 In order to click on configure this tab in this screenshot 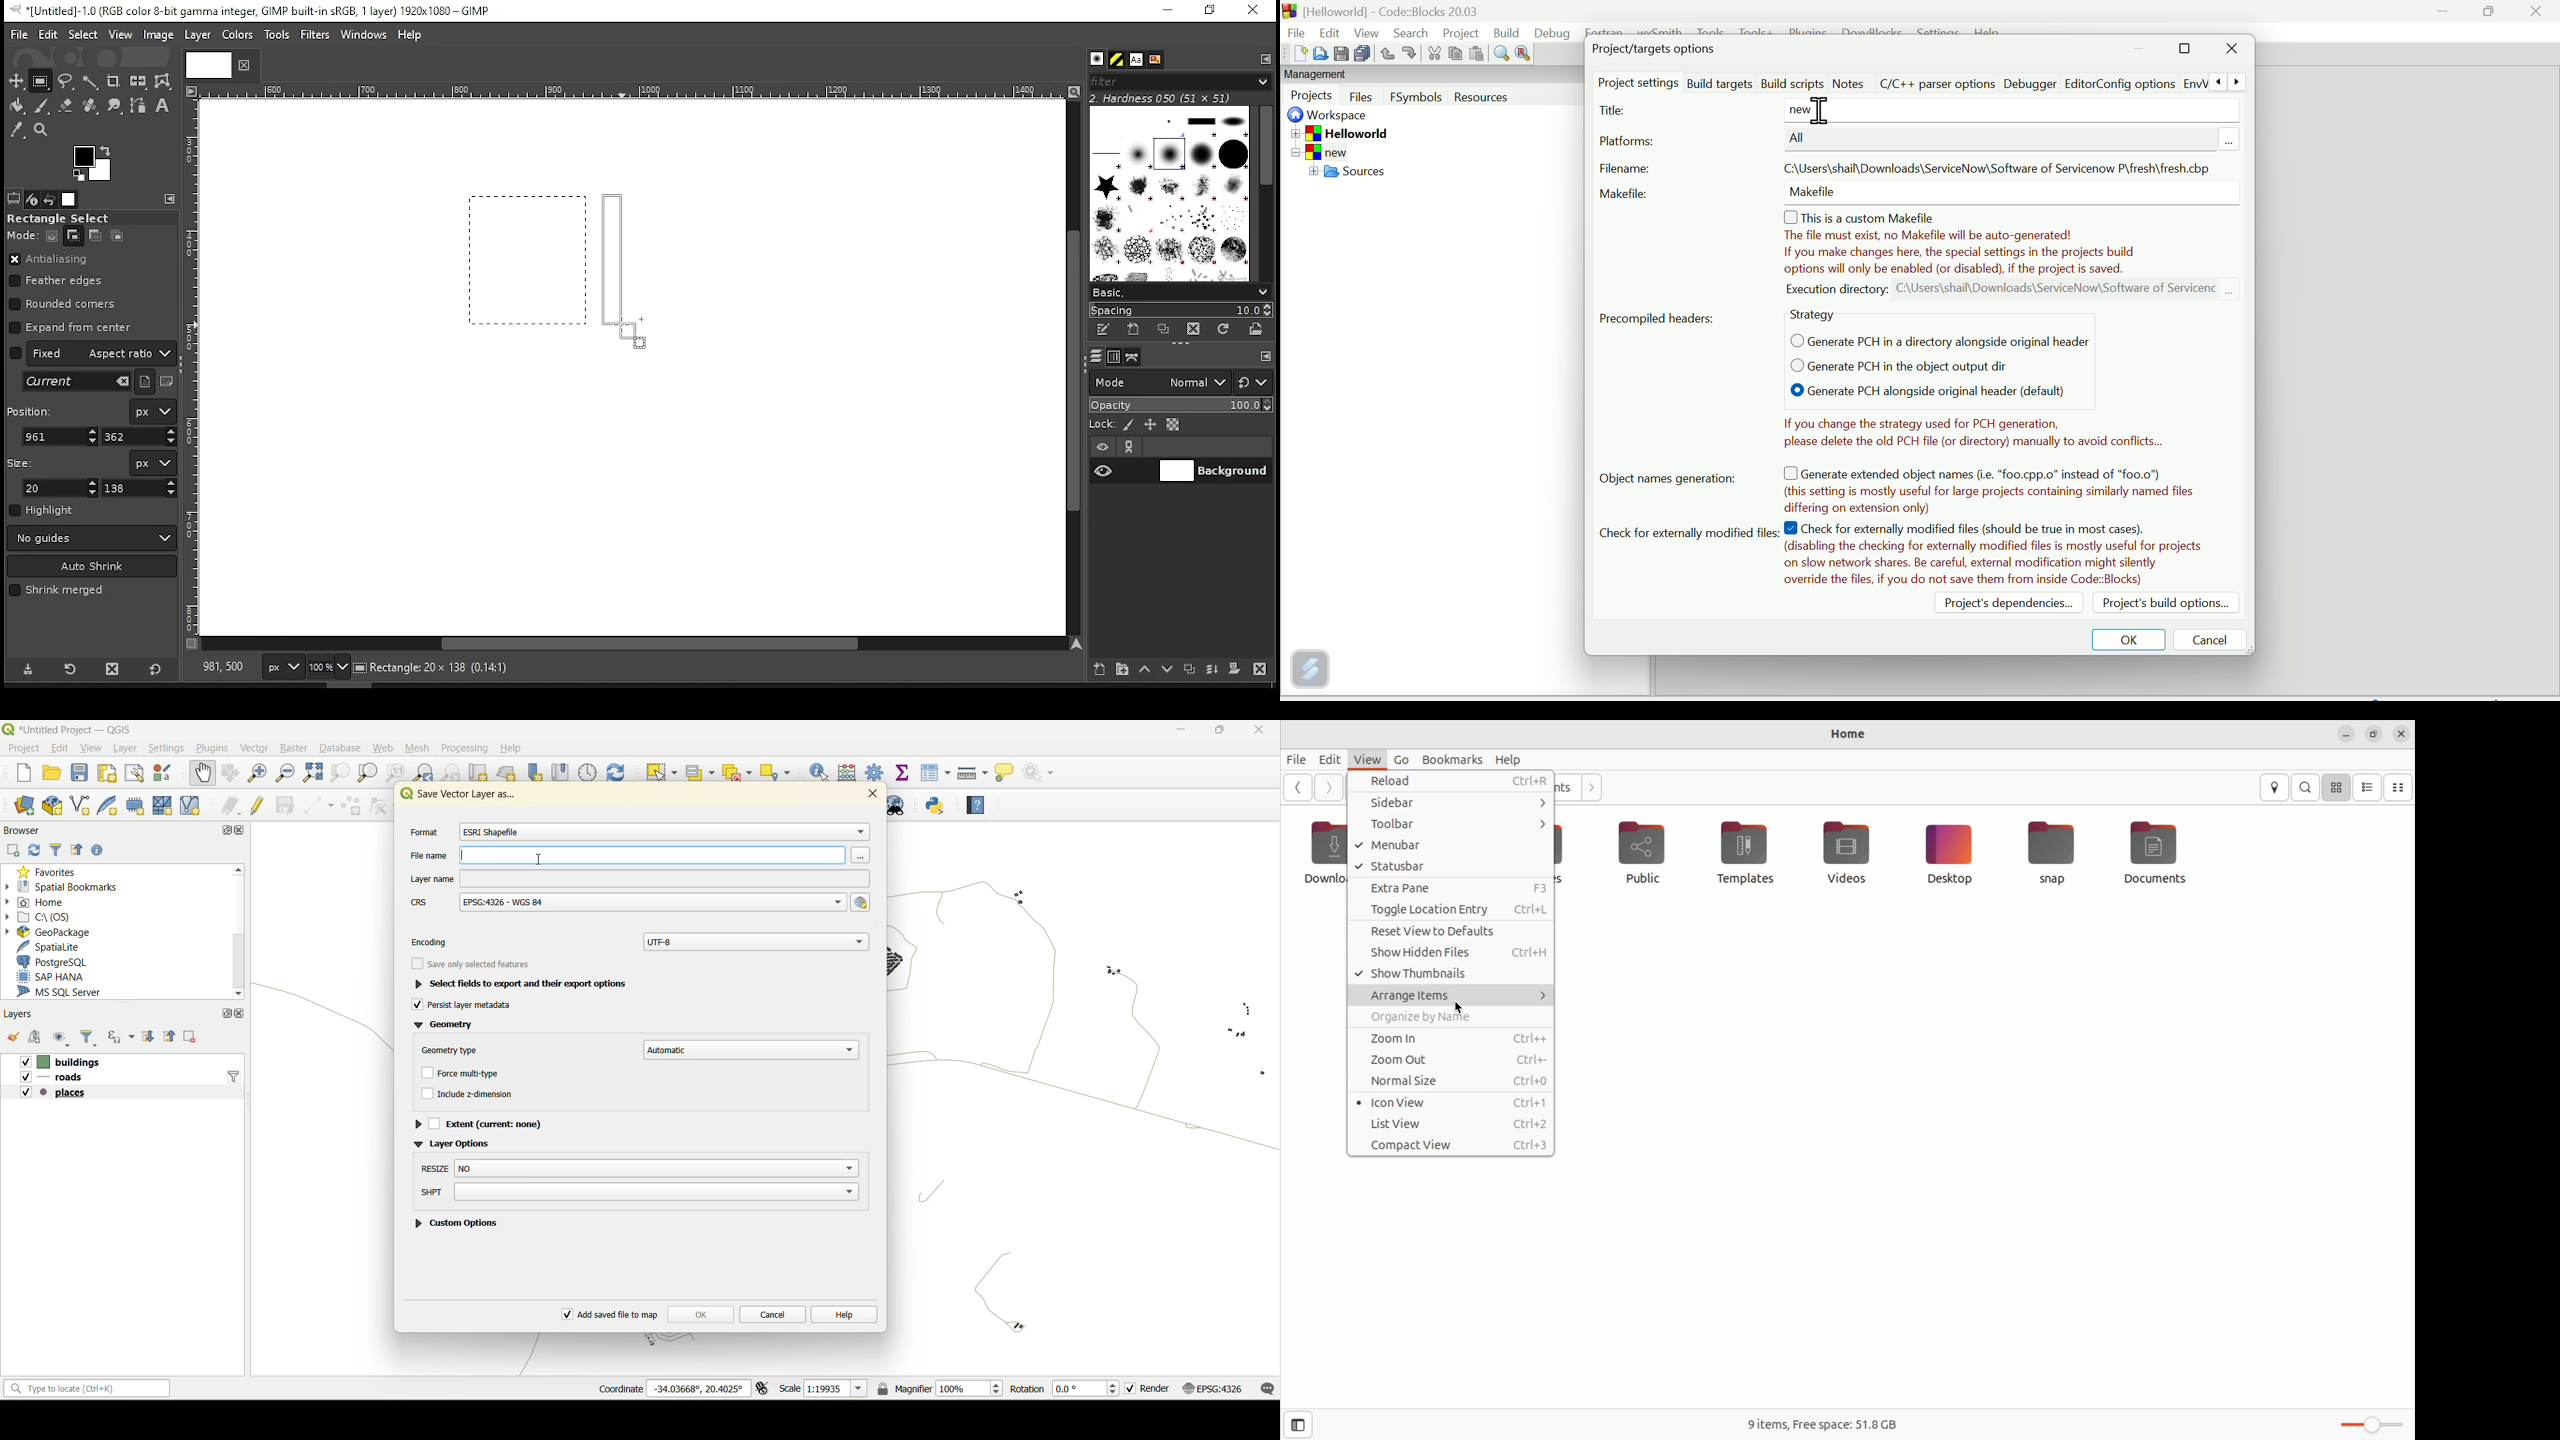, I will do `click(172, 199)`.